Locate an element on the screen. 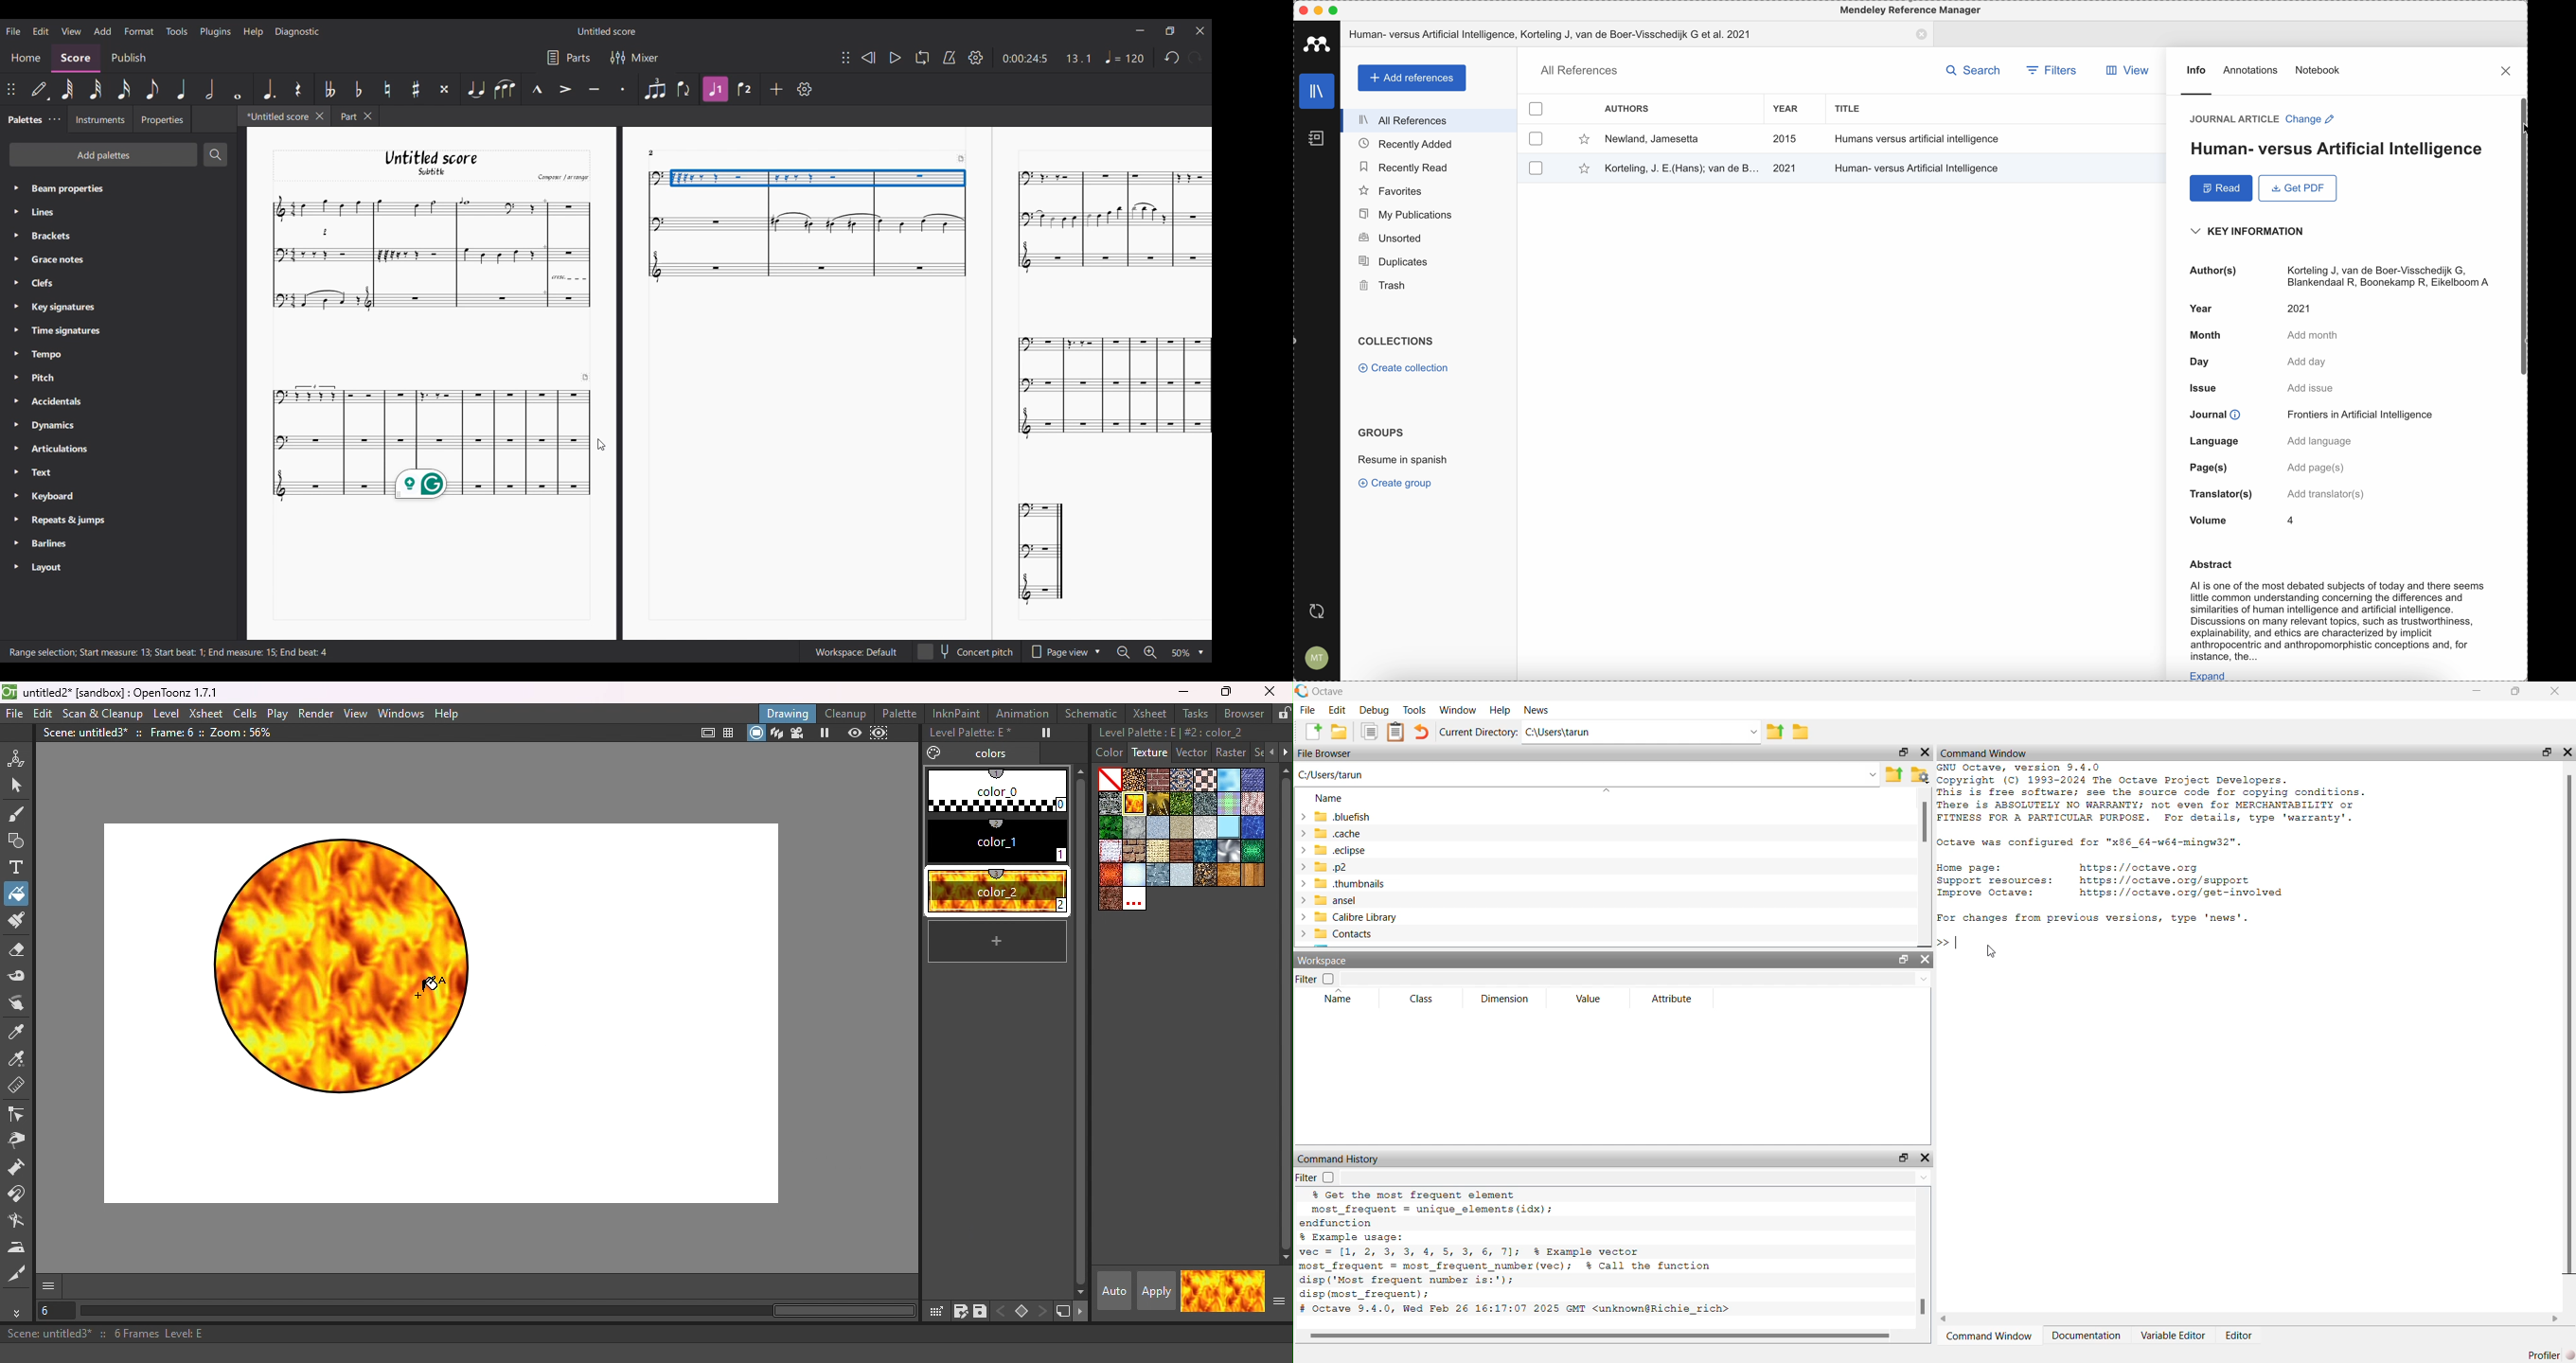  »  Accidentals is located at coordinates (52, 404).